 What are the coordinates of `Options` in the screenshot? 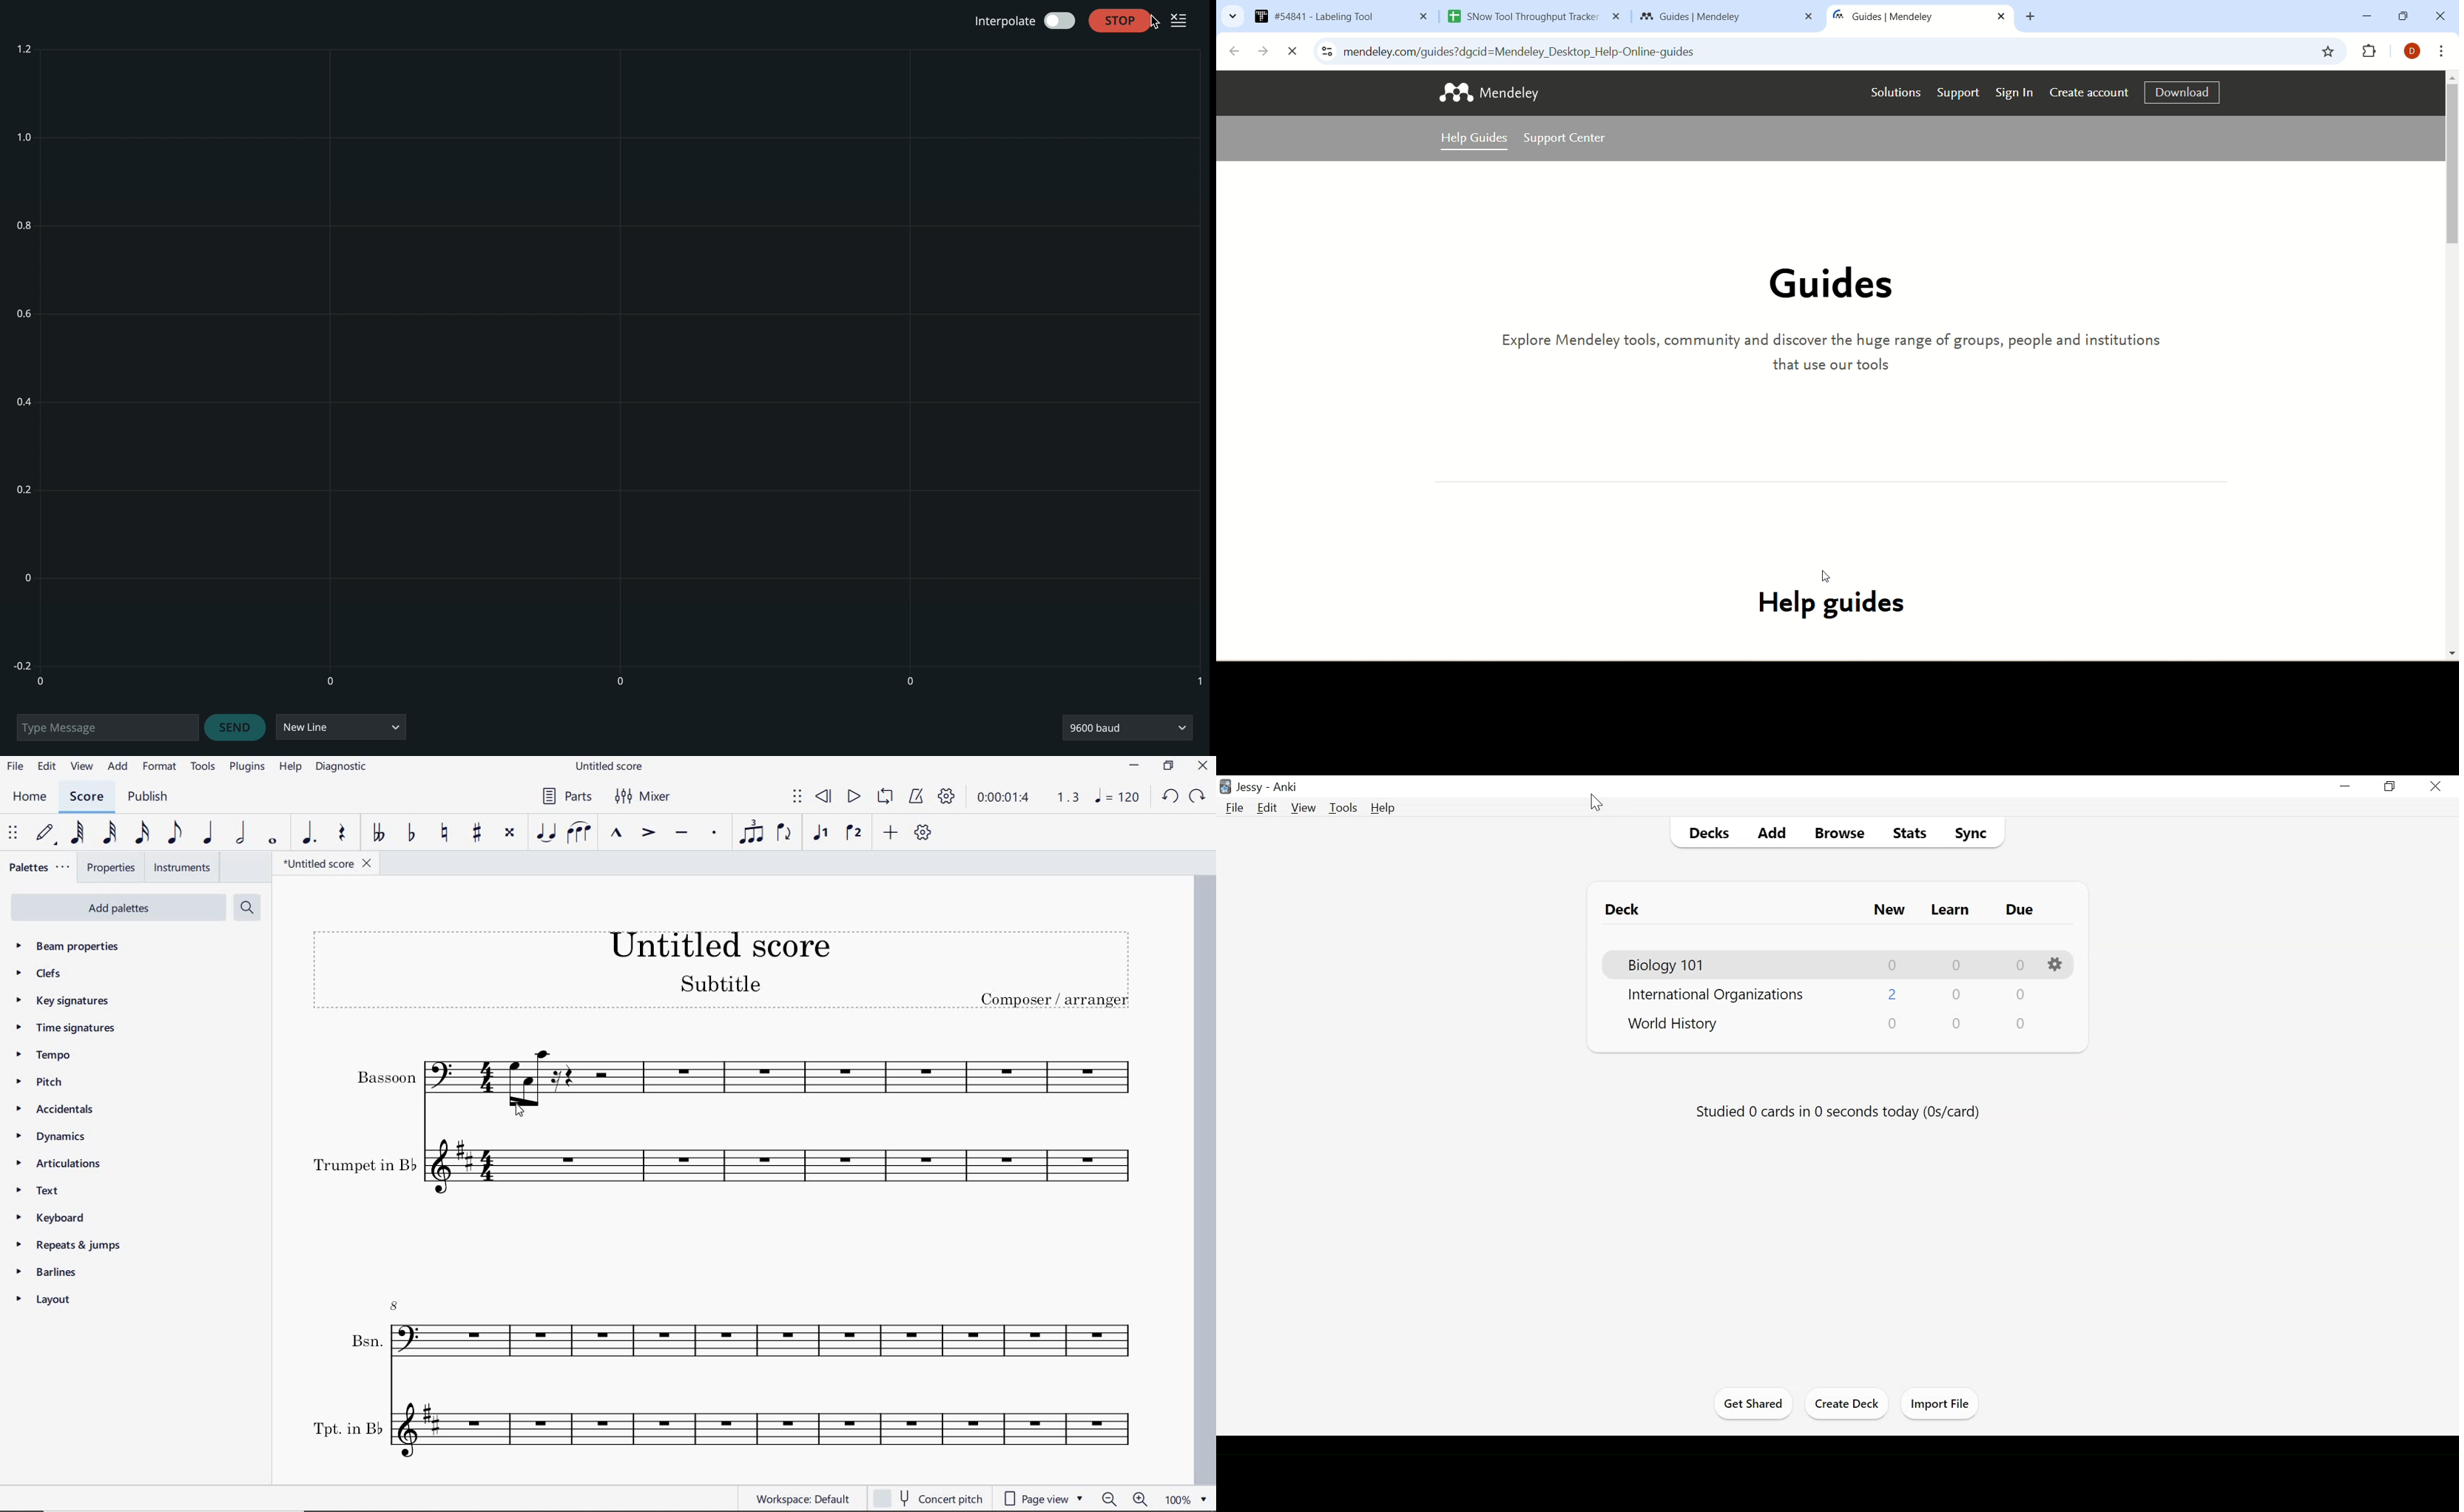 It's located at (2056, 965).